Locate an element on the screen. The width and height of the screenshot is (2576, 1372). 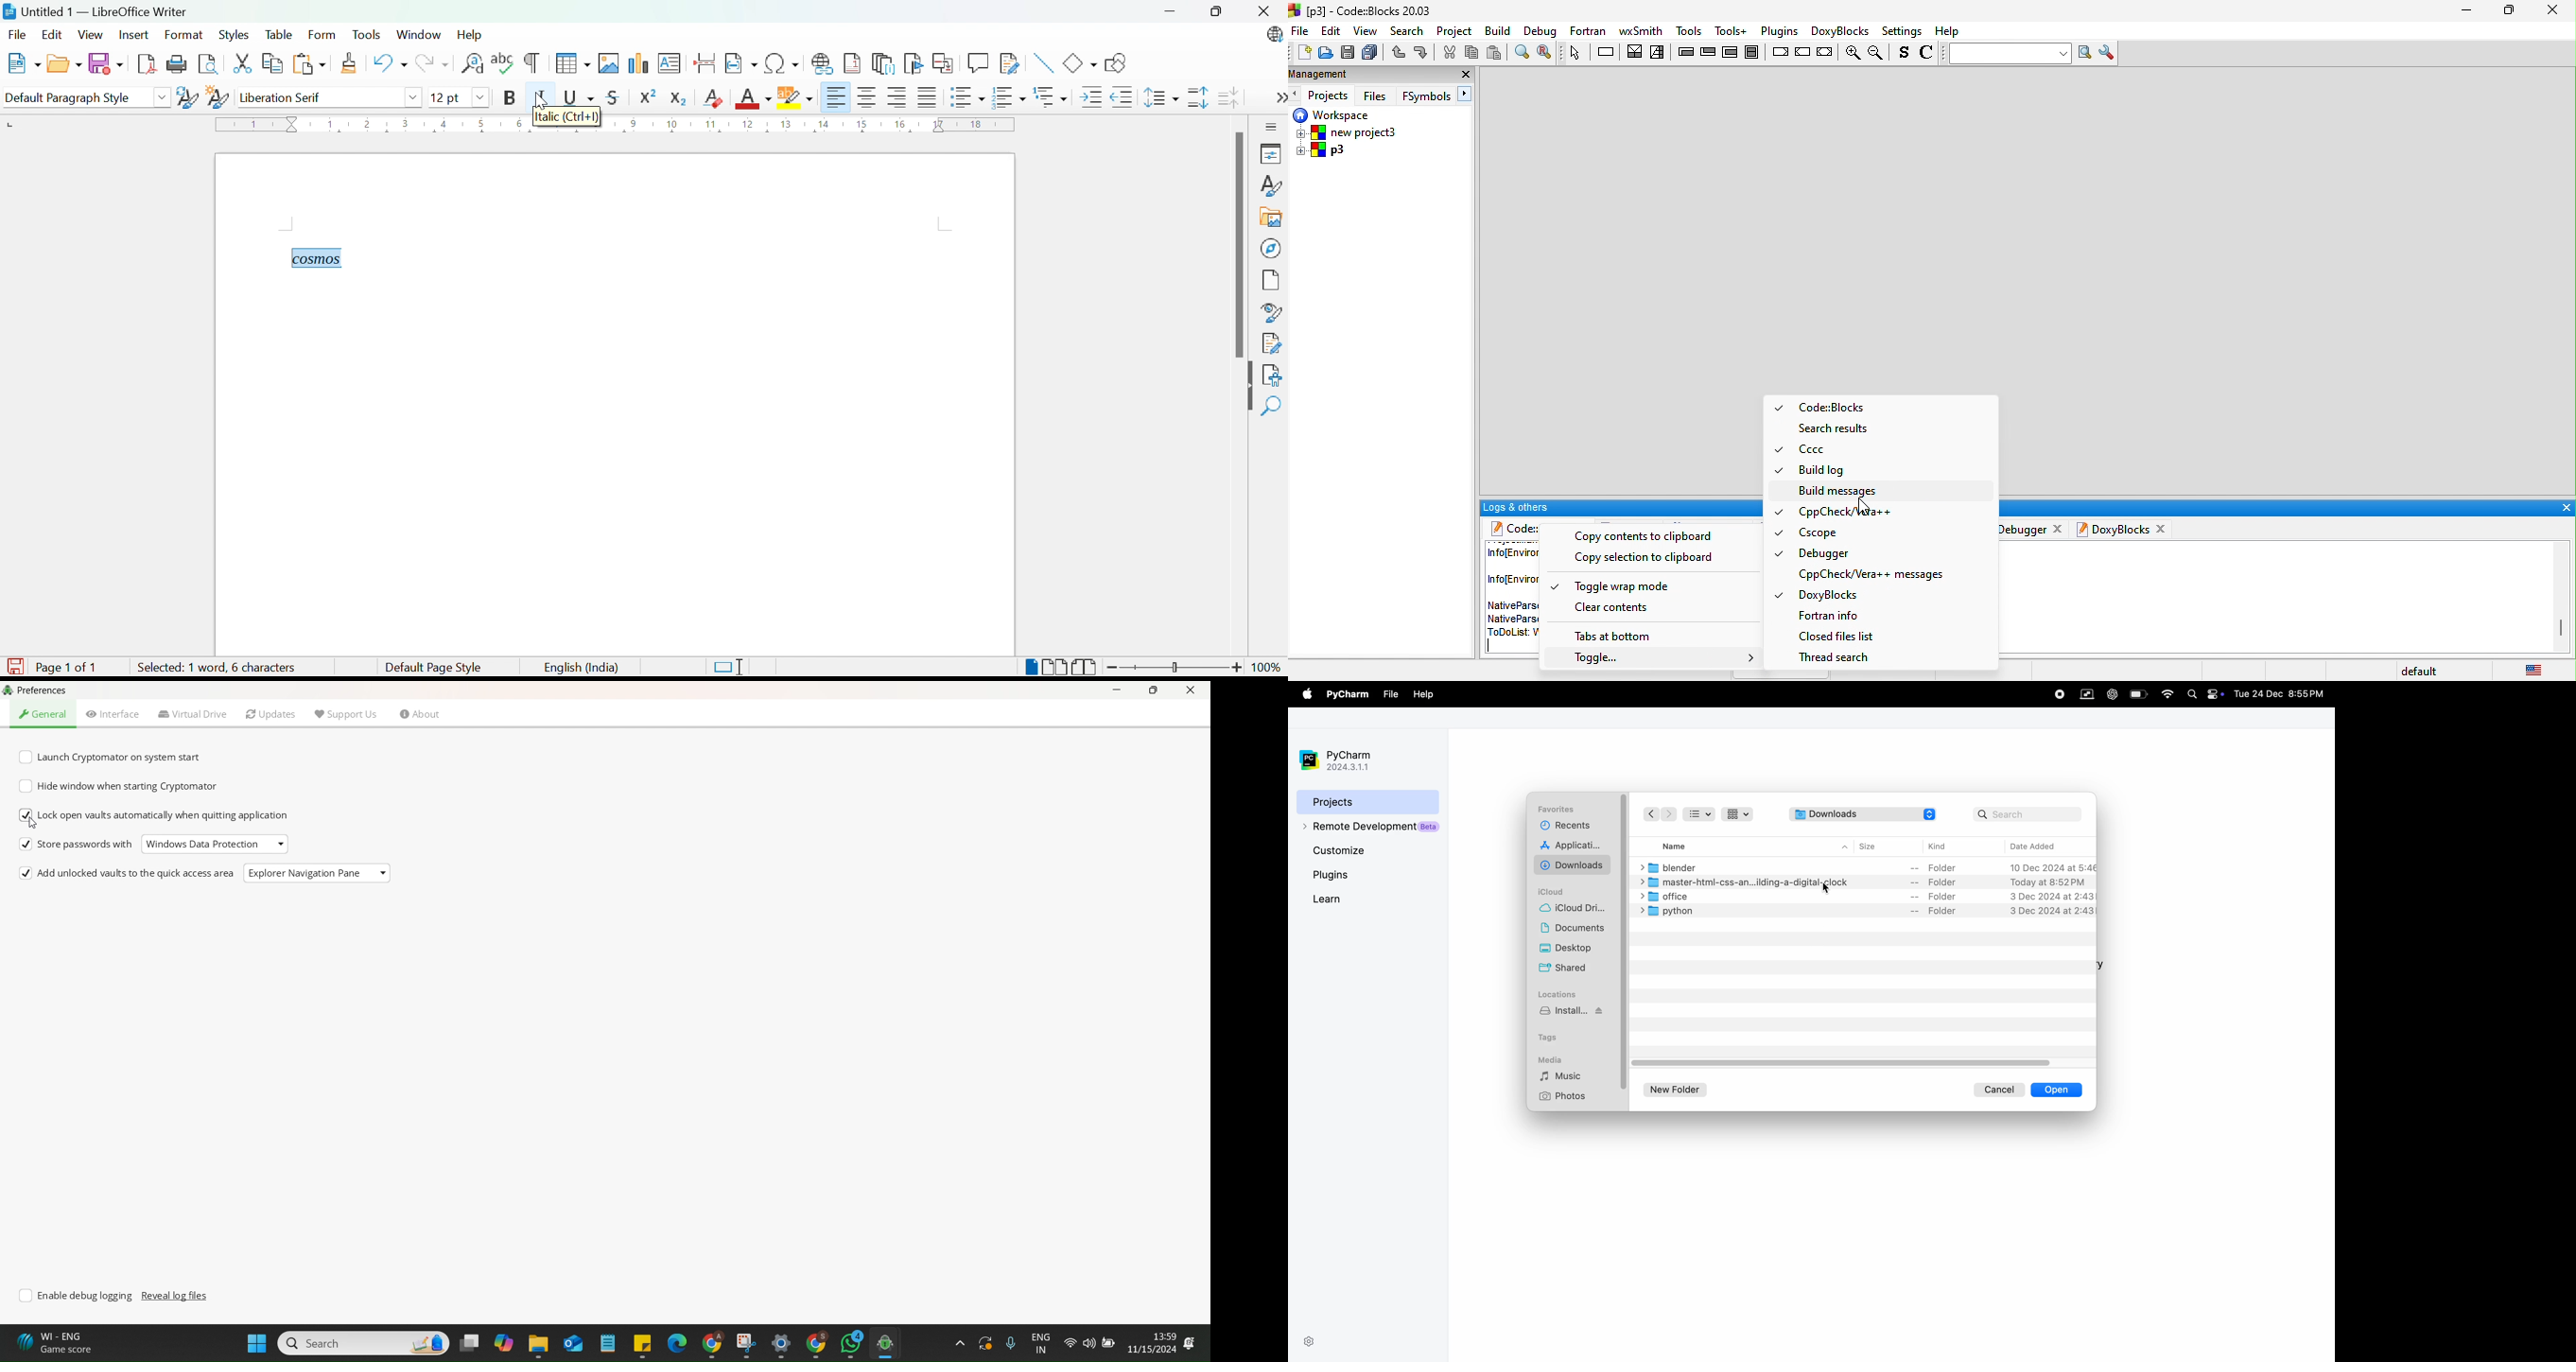
Cursor is located at coordinates (539, 99).